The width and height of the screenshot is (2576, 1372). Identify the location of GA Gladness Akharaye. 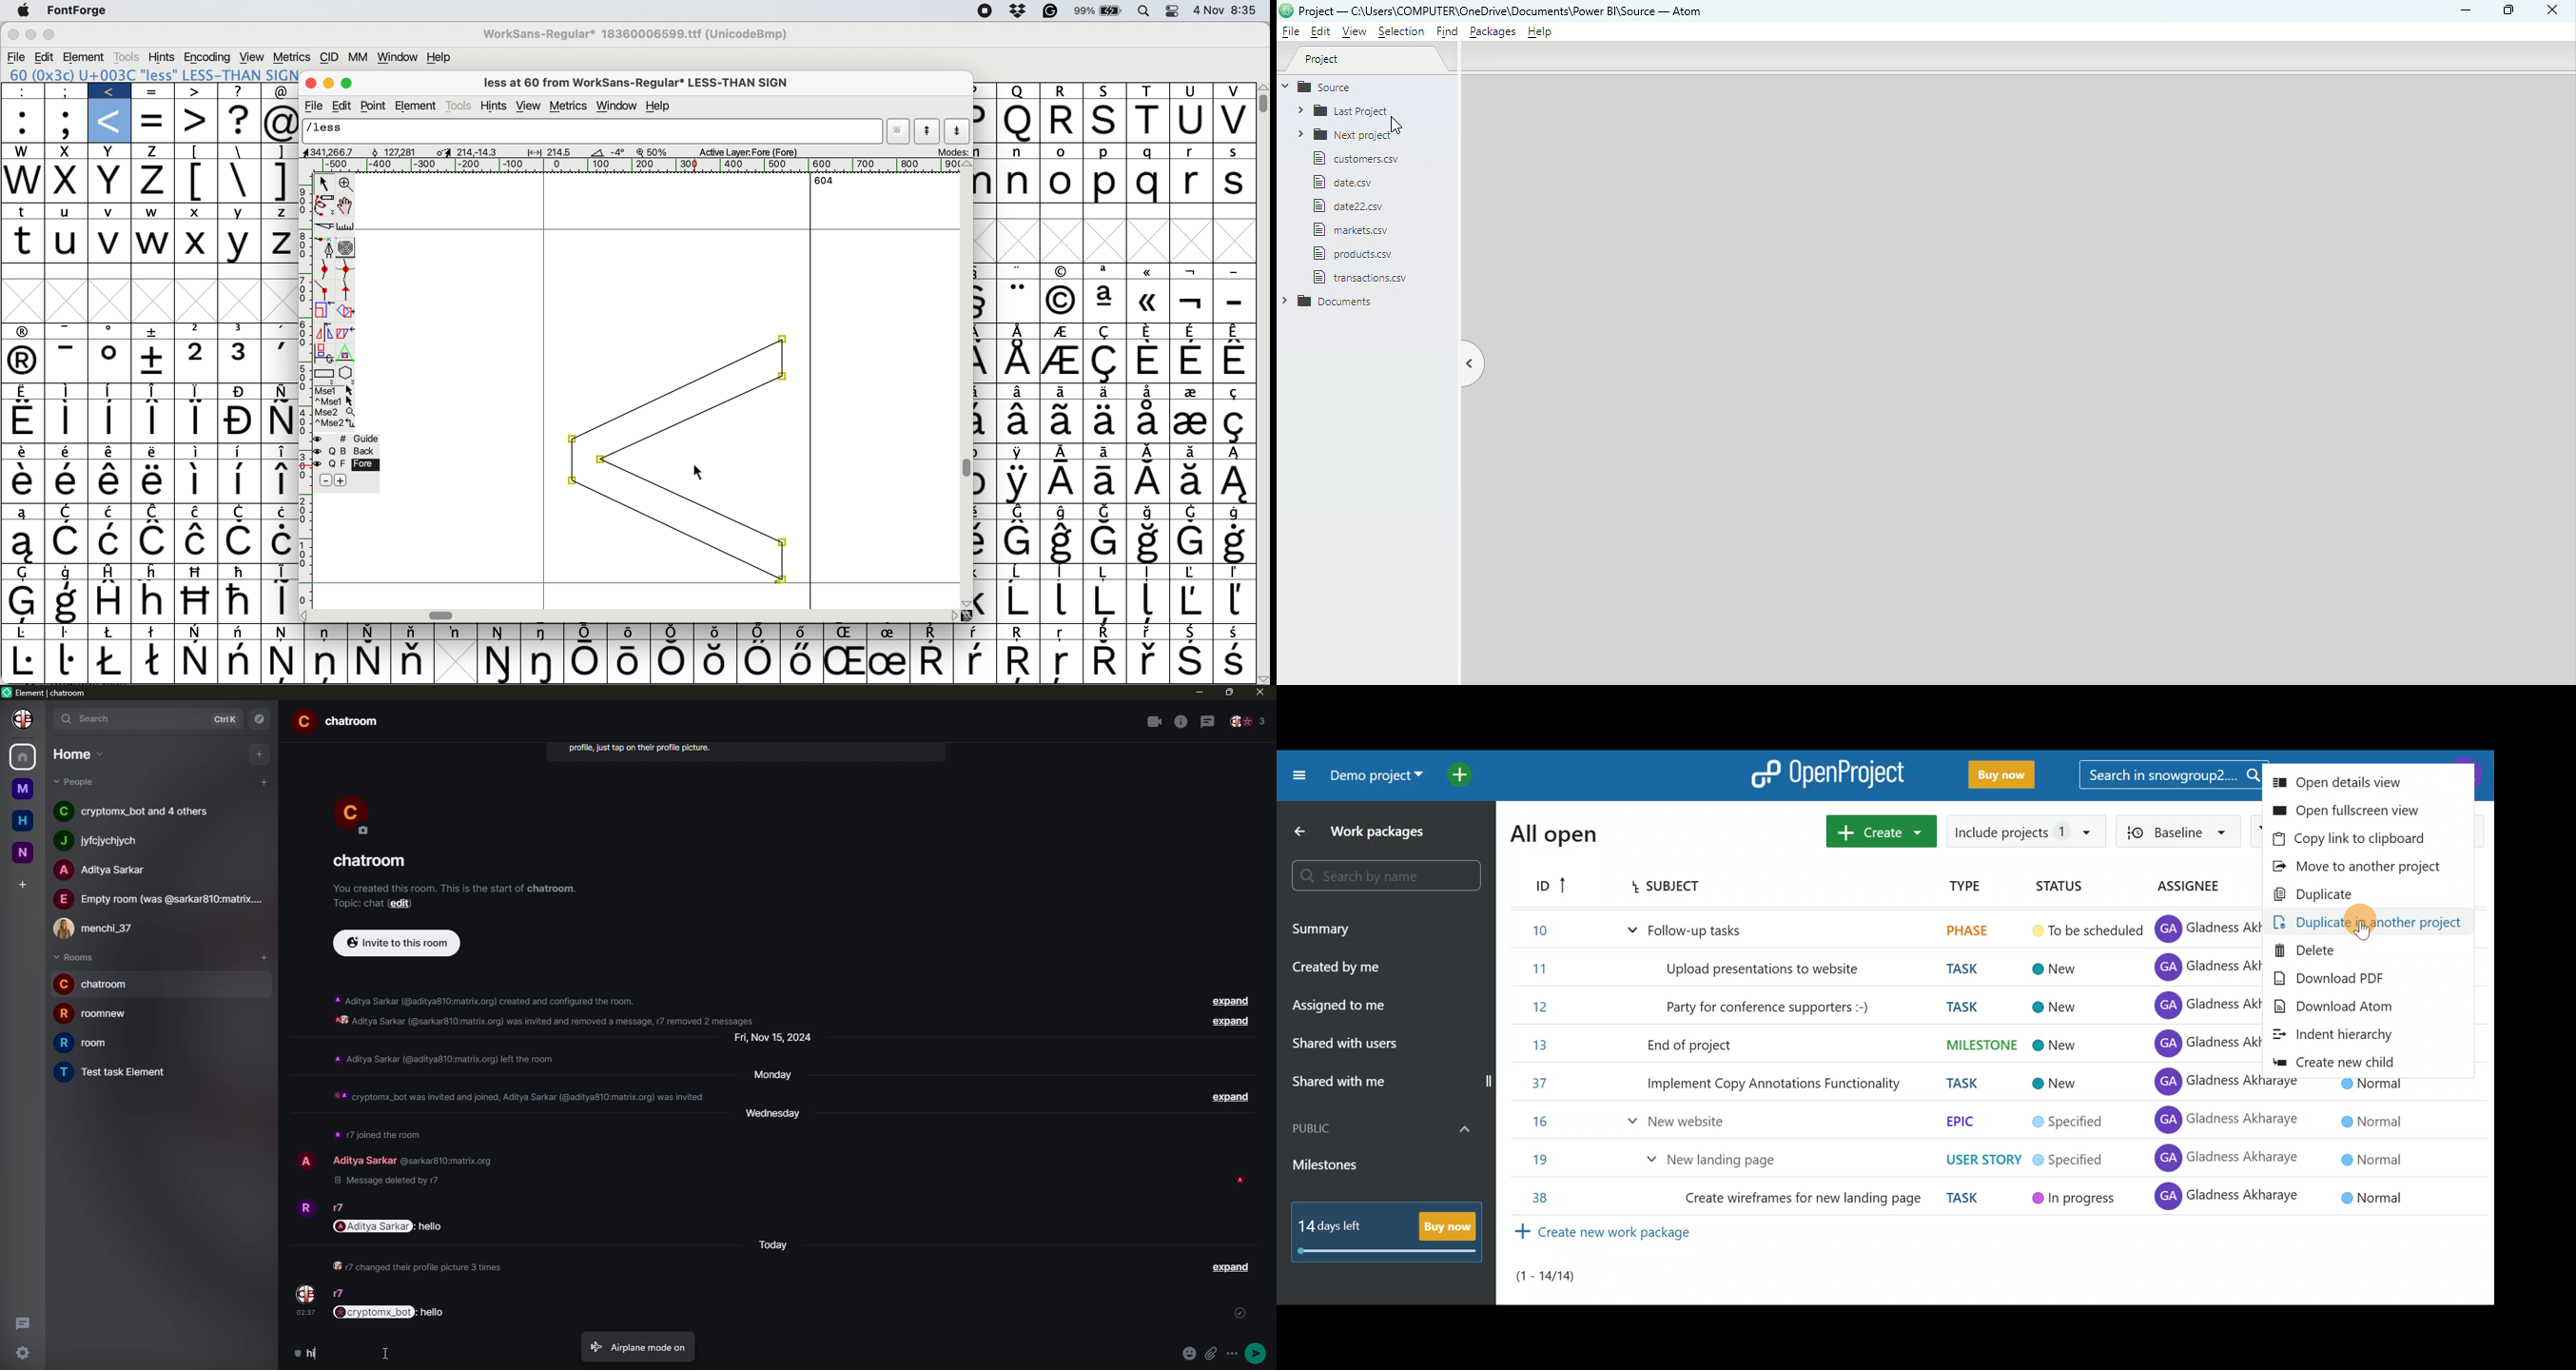
(2227, 1158).